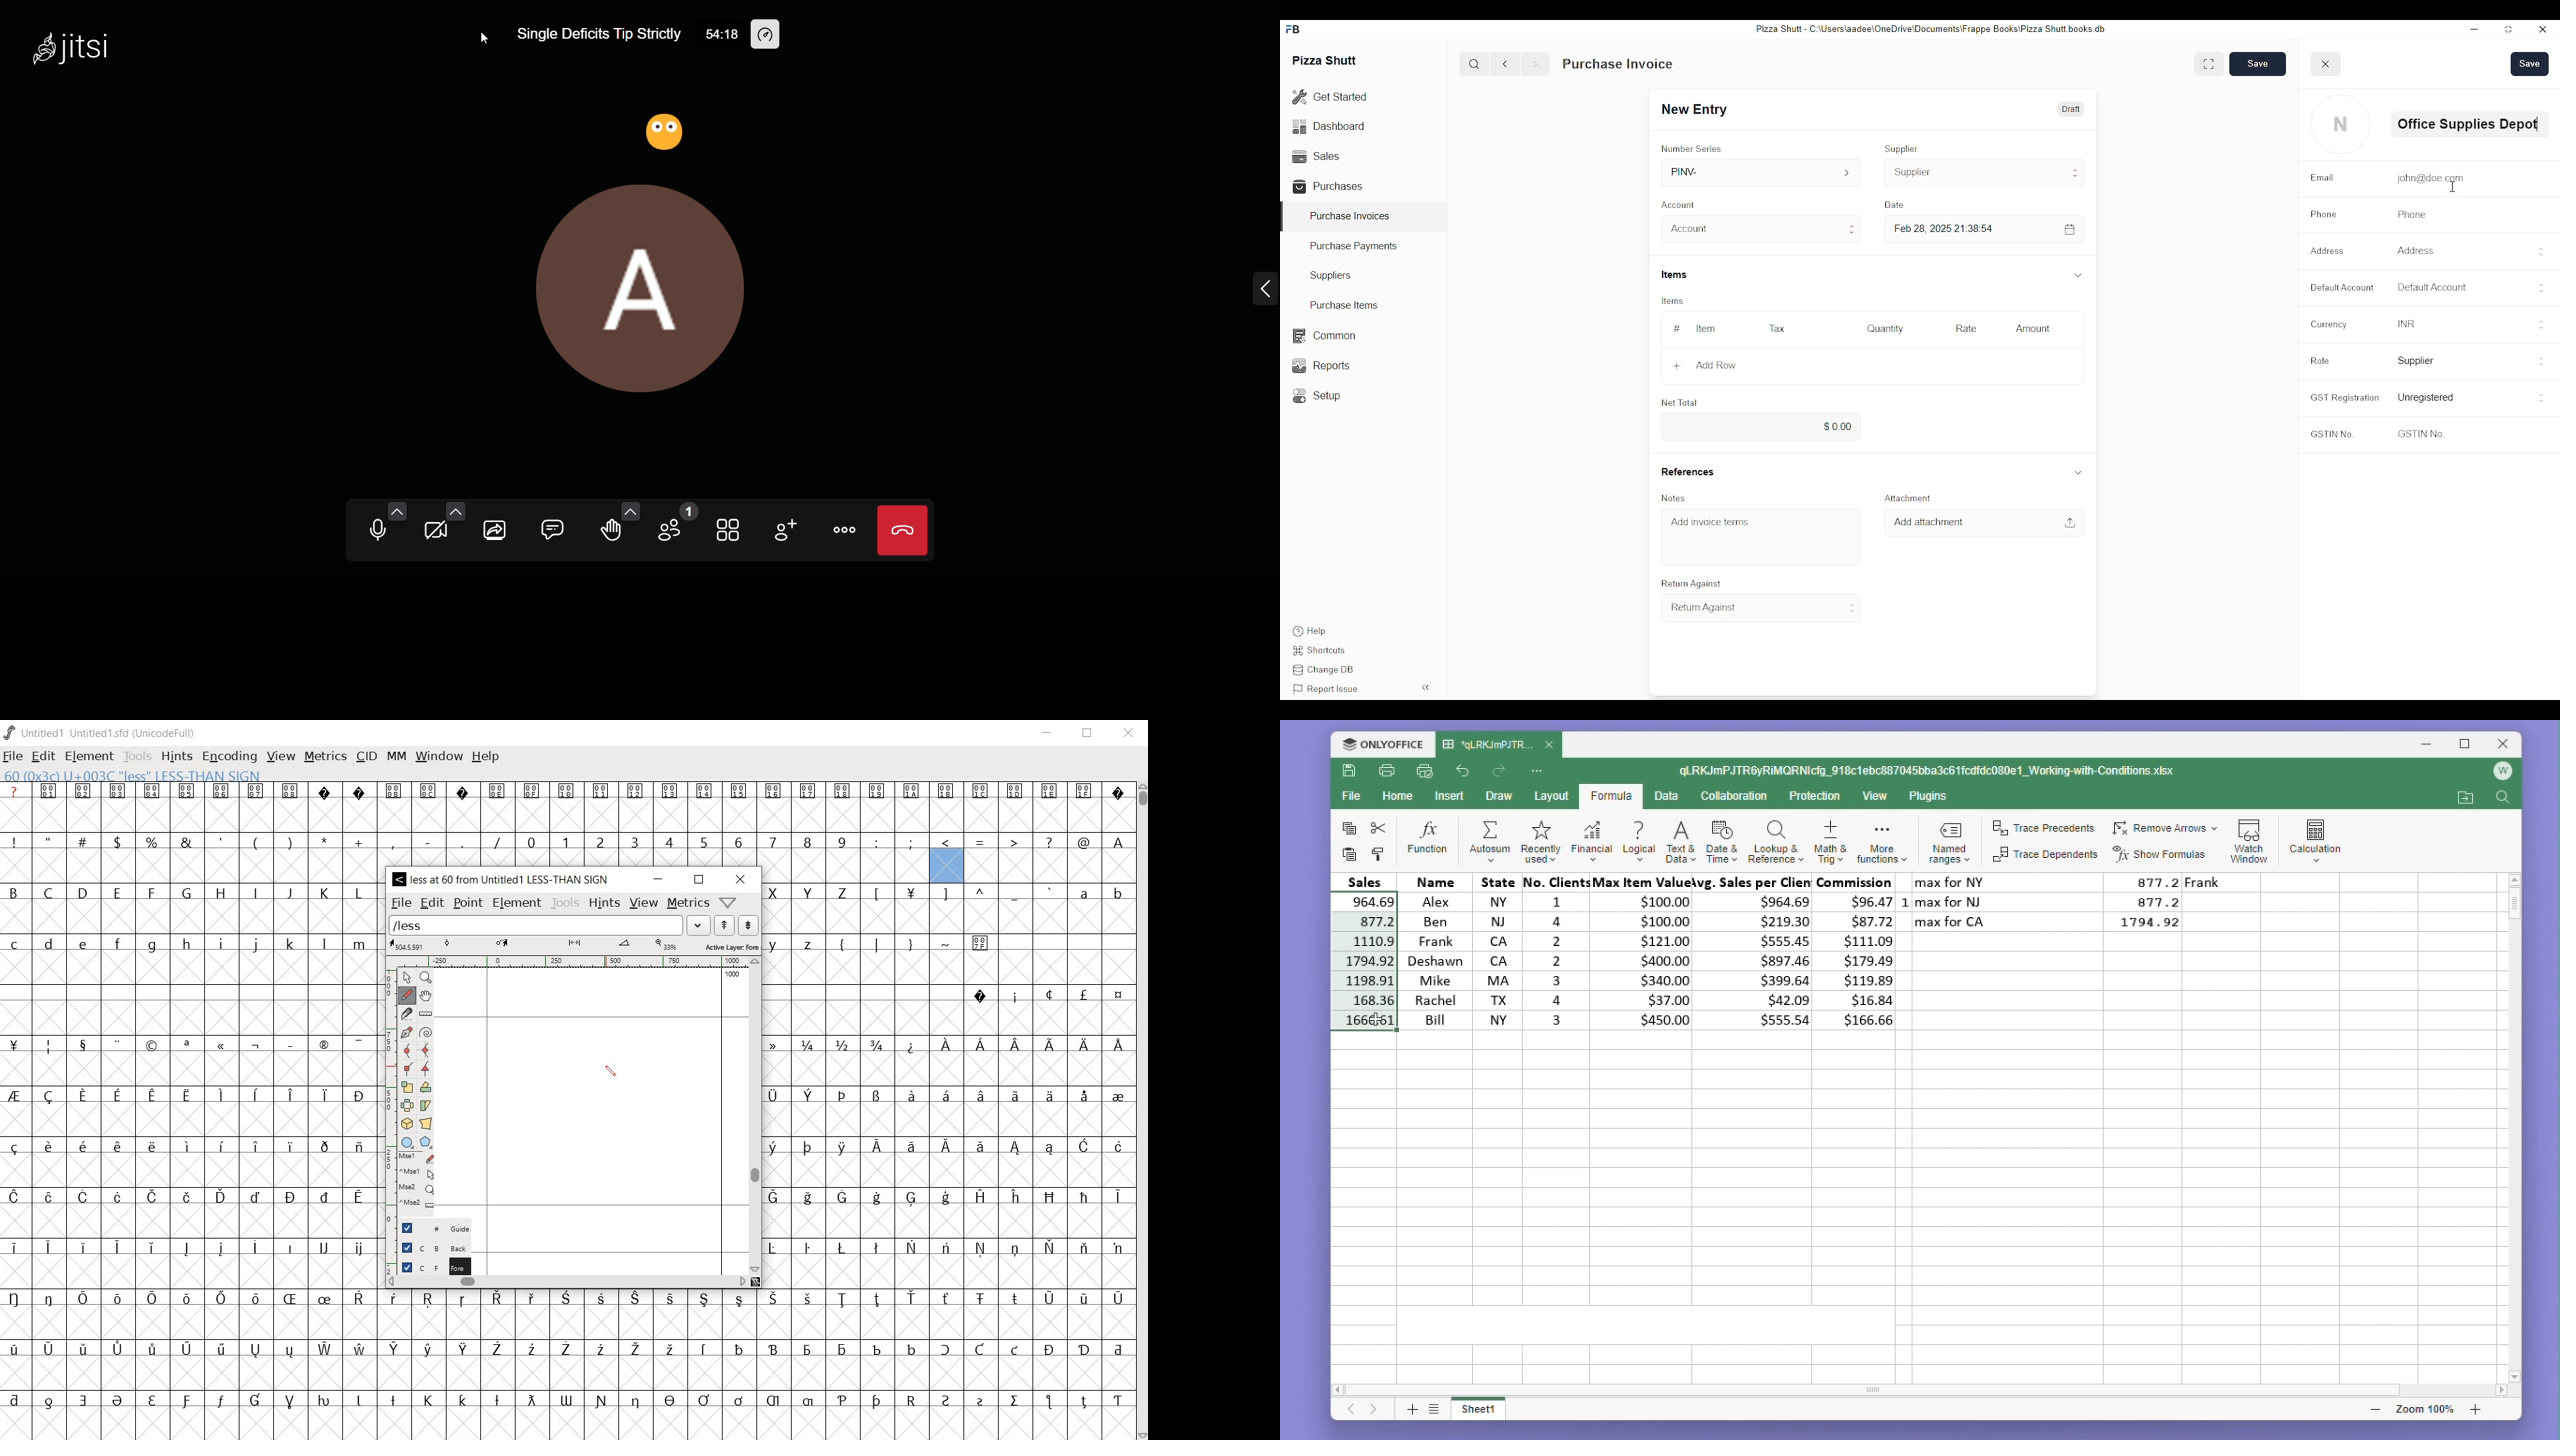 Image resolution: width=2576 pixels, height=1456 pixels. What do you see at coordinates (325, 757) in the screenshot?
I see `metrics` at bounding box center [325, 757].